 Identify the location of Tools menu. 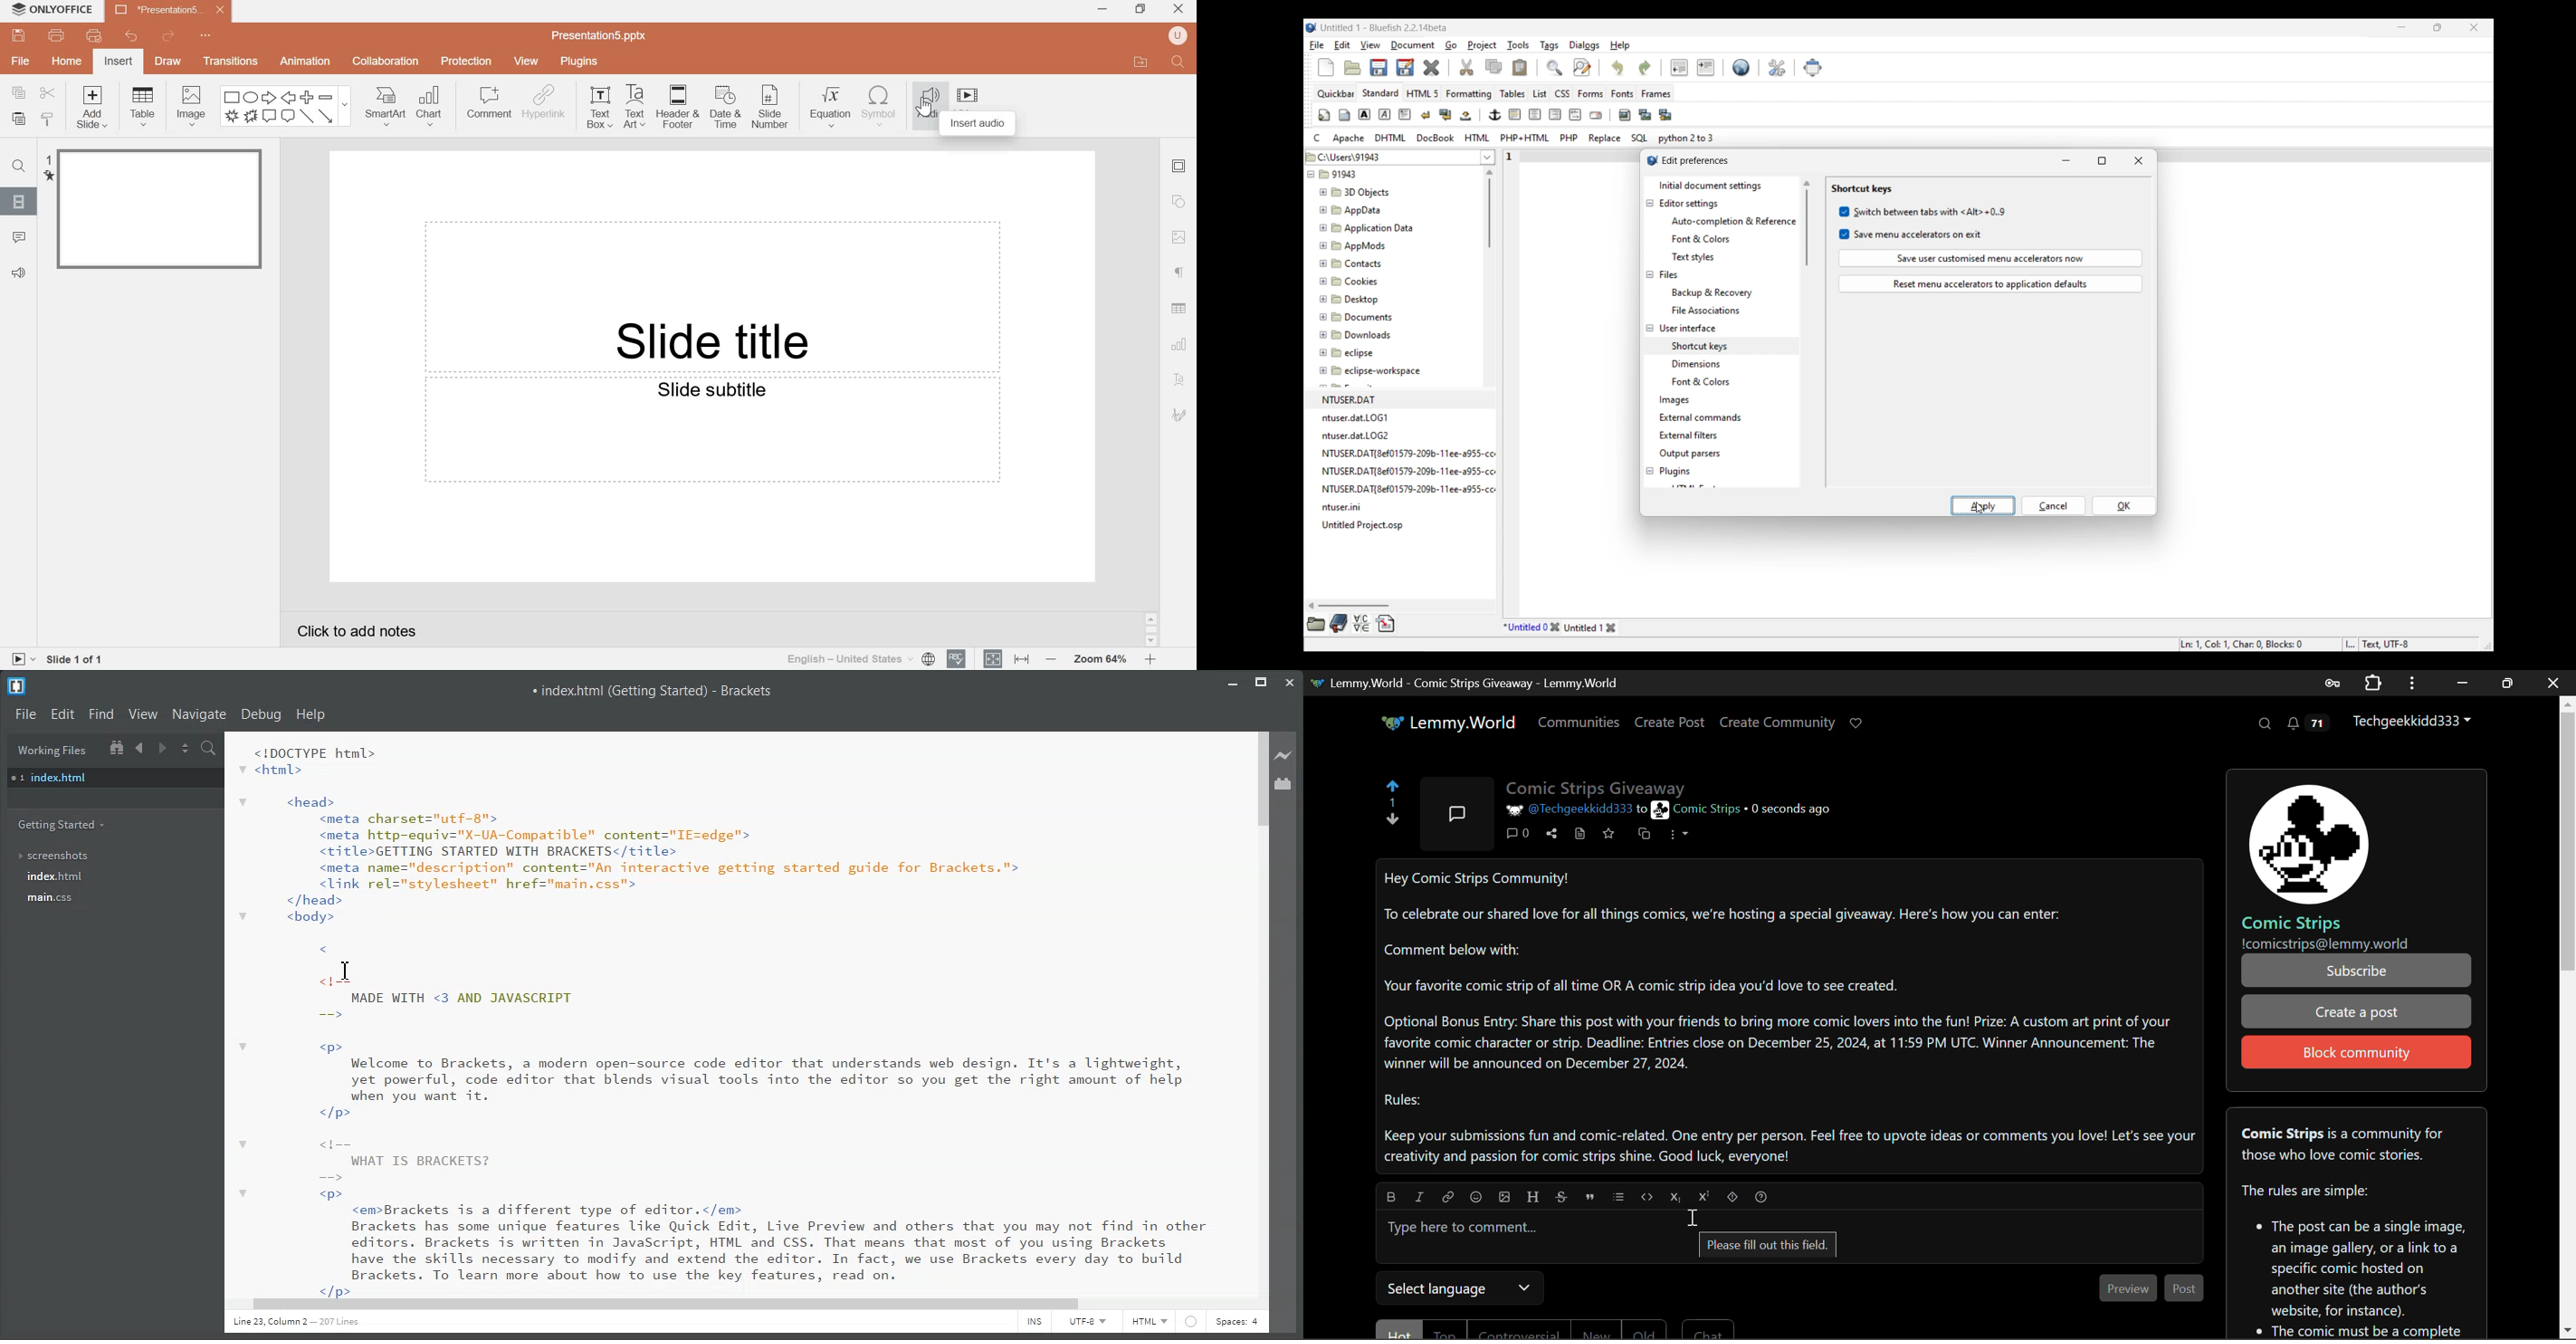
(1519, 45).